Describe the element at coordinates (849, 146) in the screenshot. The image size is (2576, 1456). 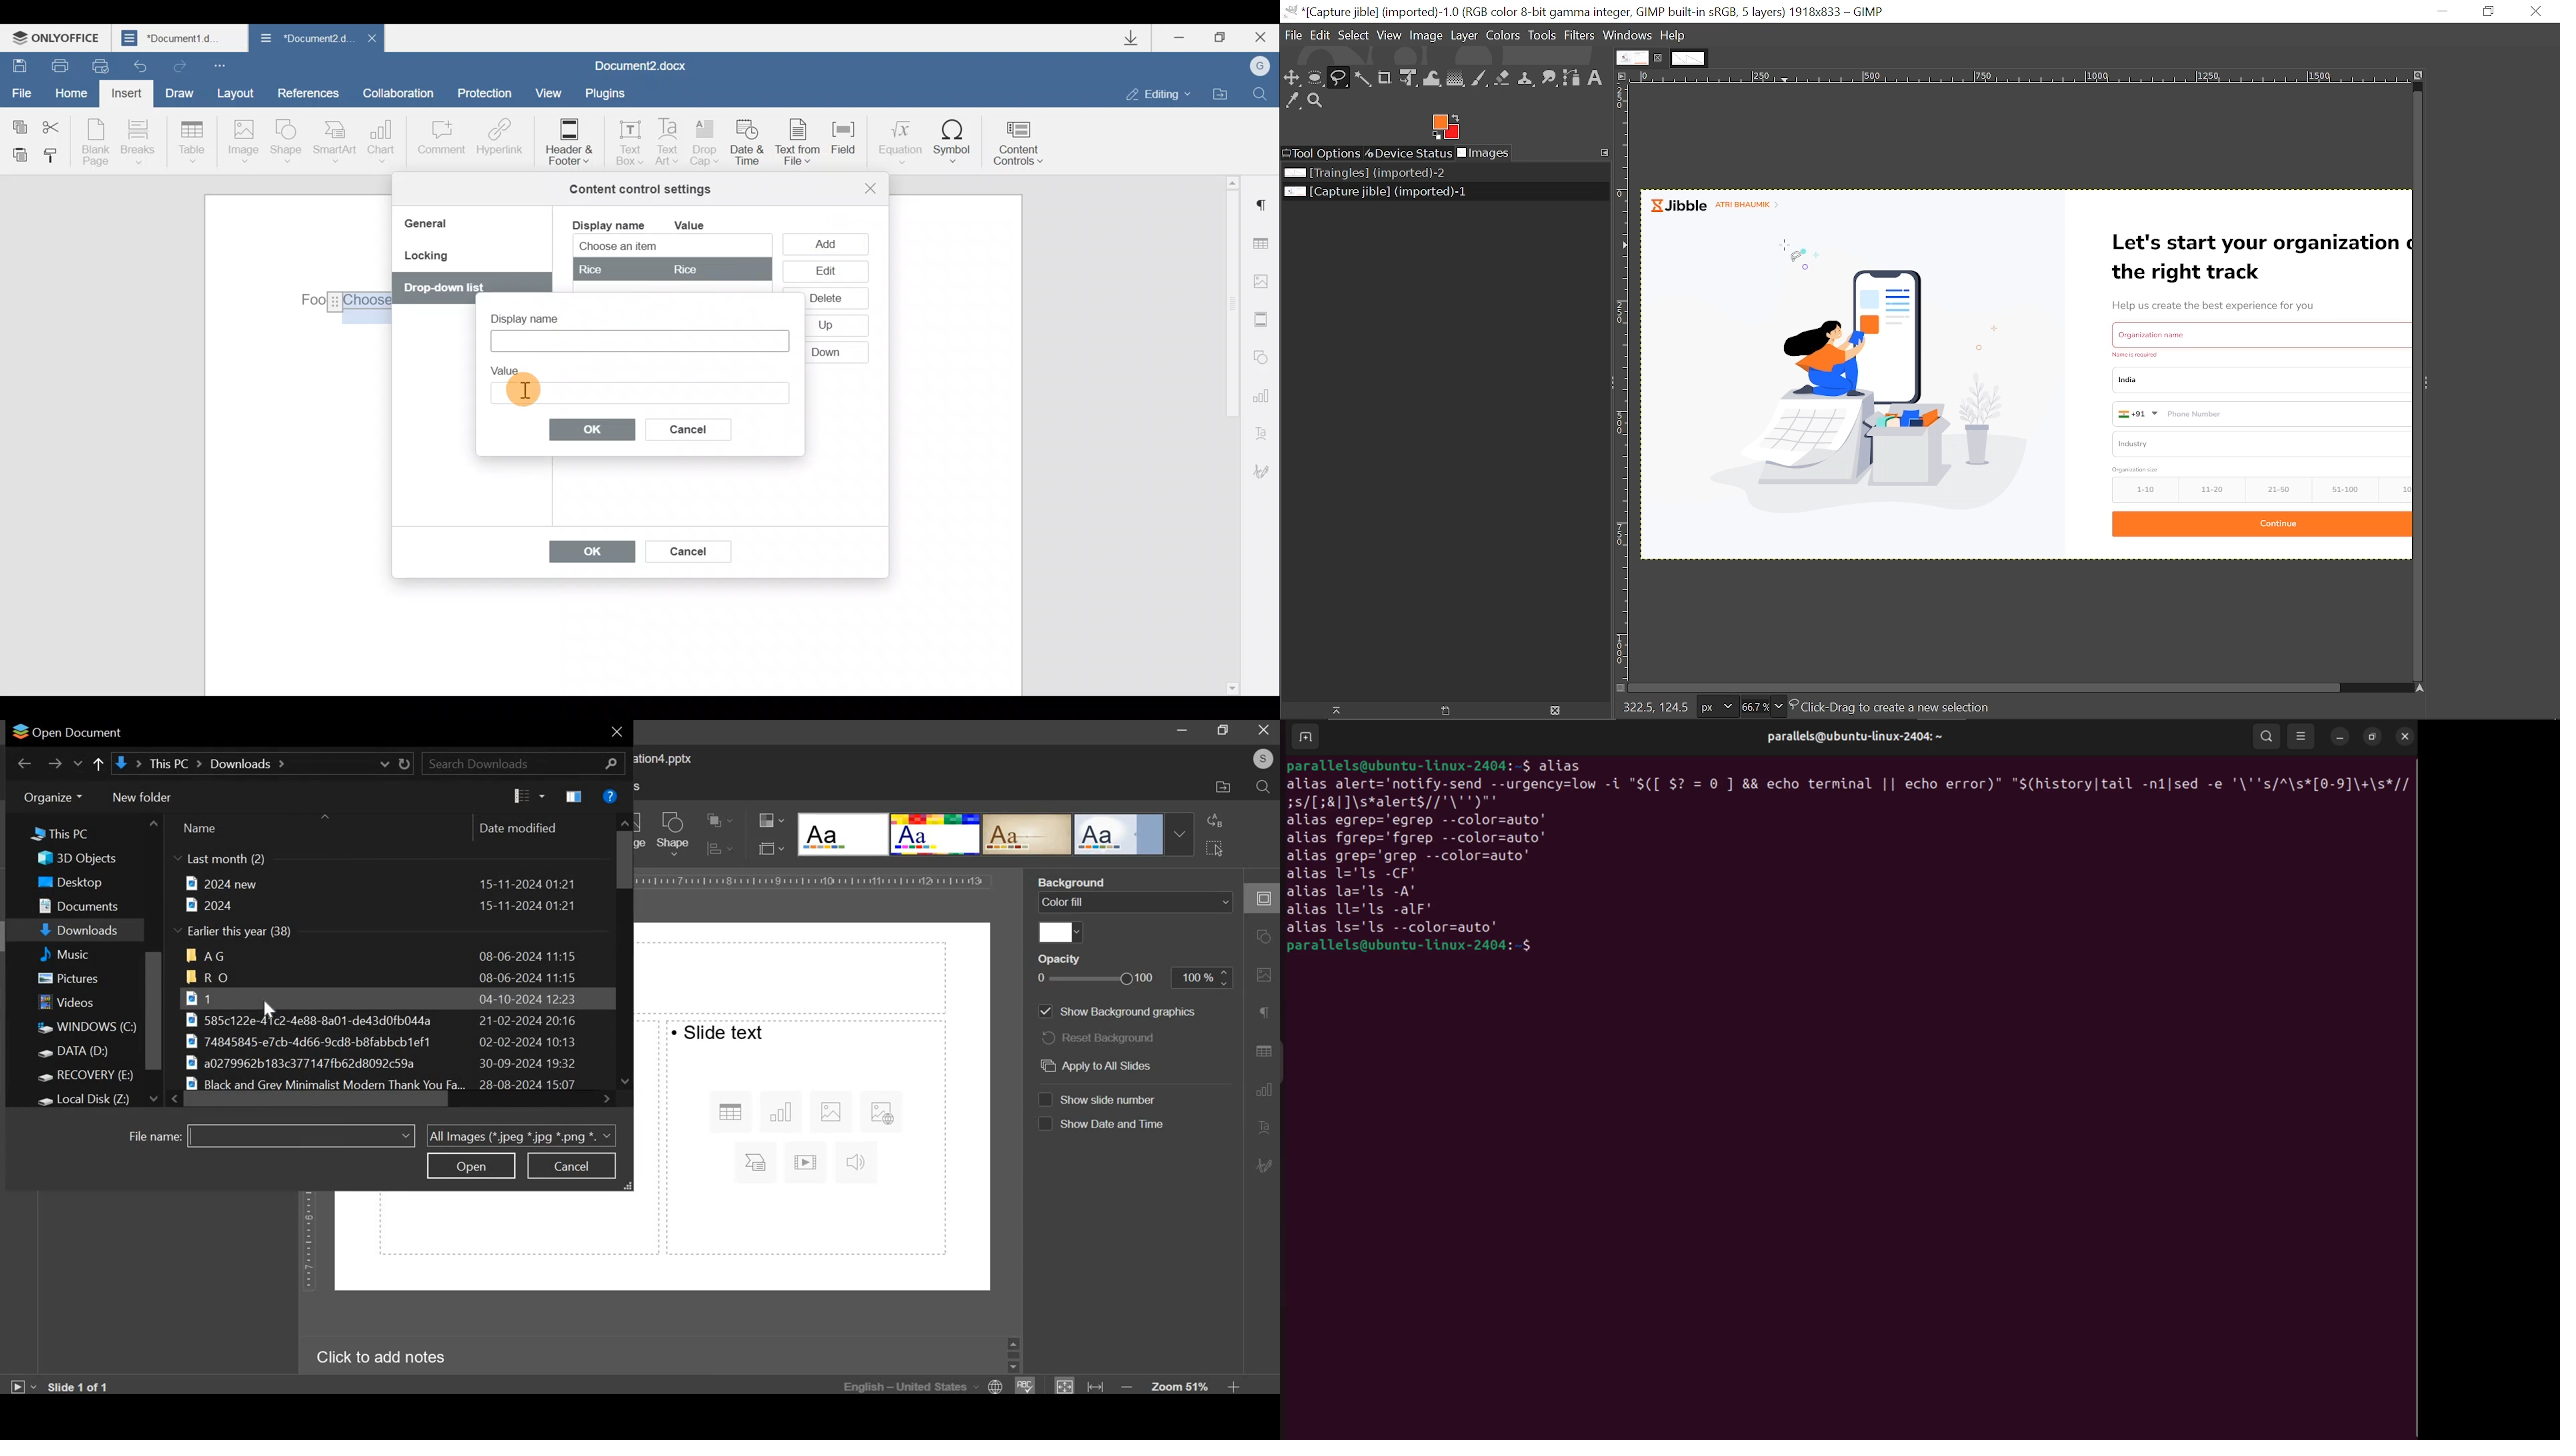
I see `Field` at that location.